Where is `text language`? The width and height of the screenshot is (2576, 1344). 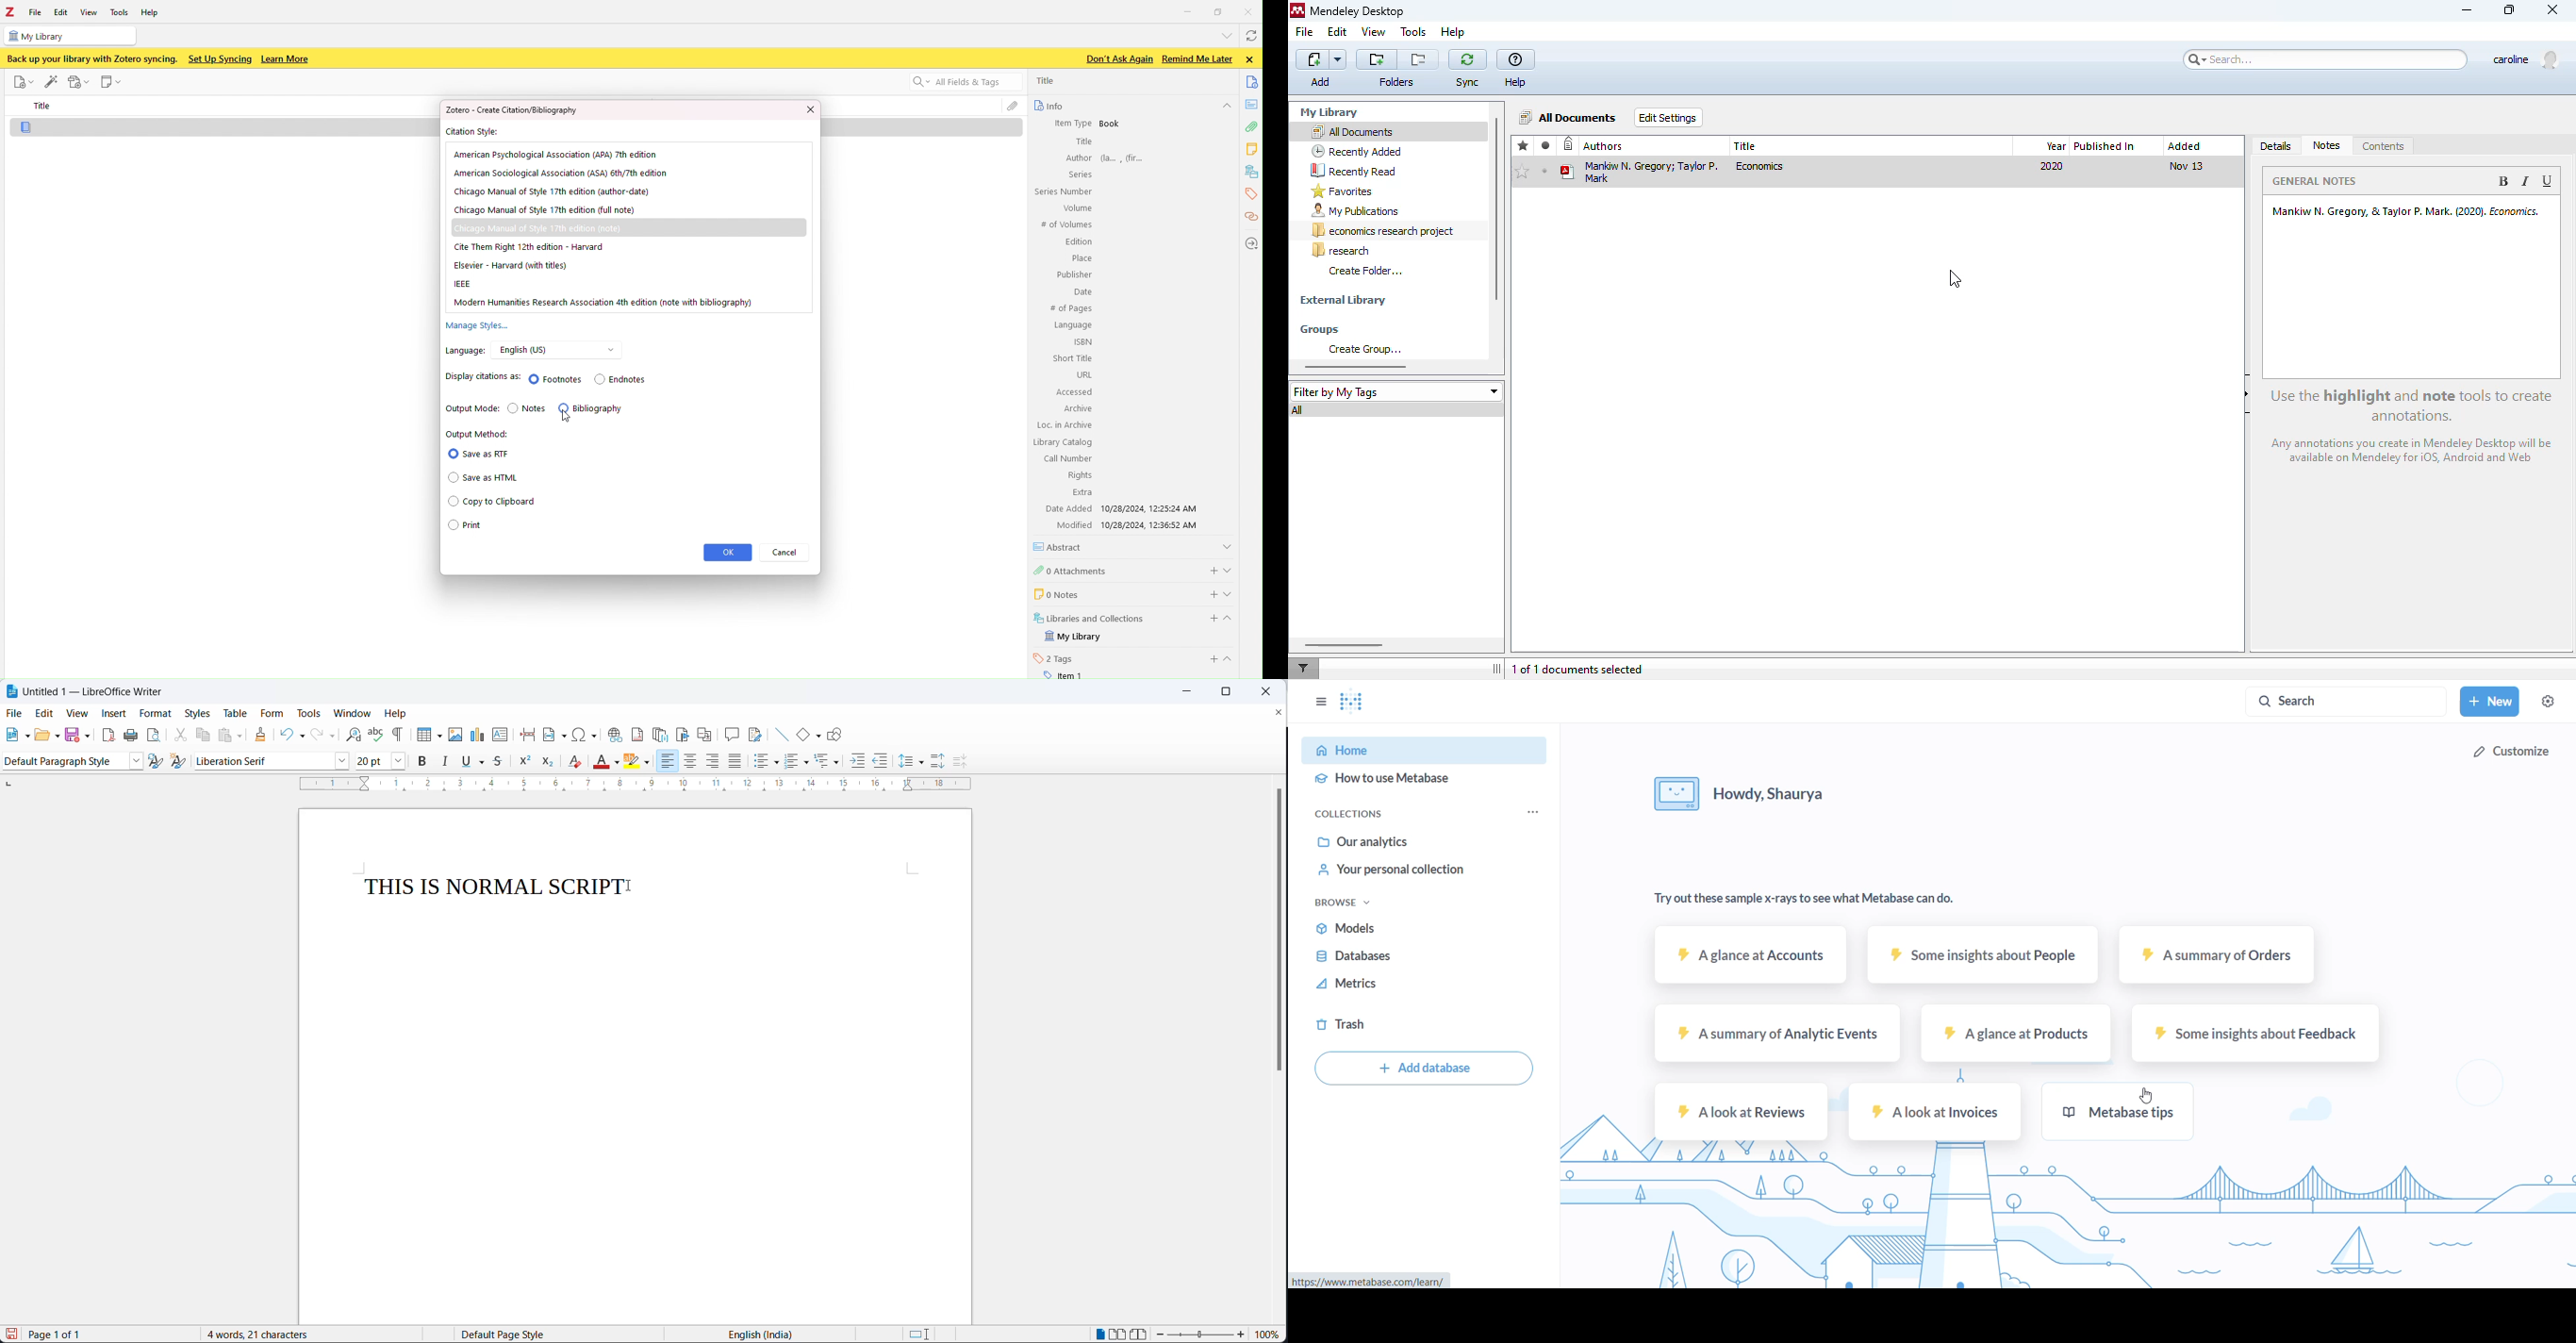 text language is located at coordinates (763, 1335).